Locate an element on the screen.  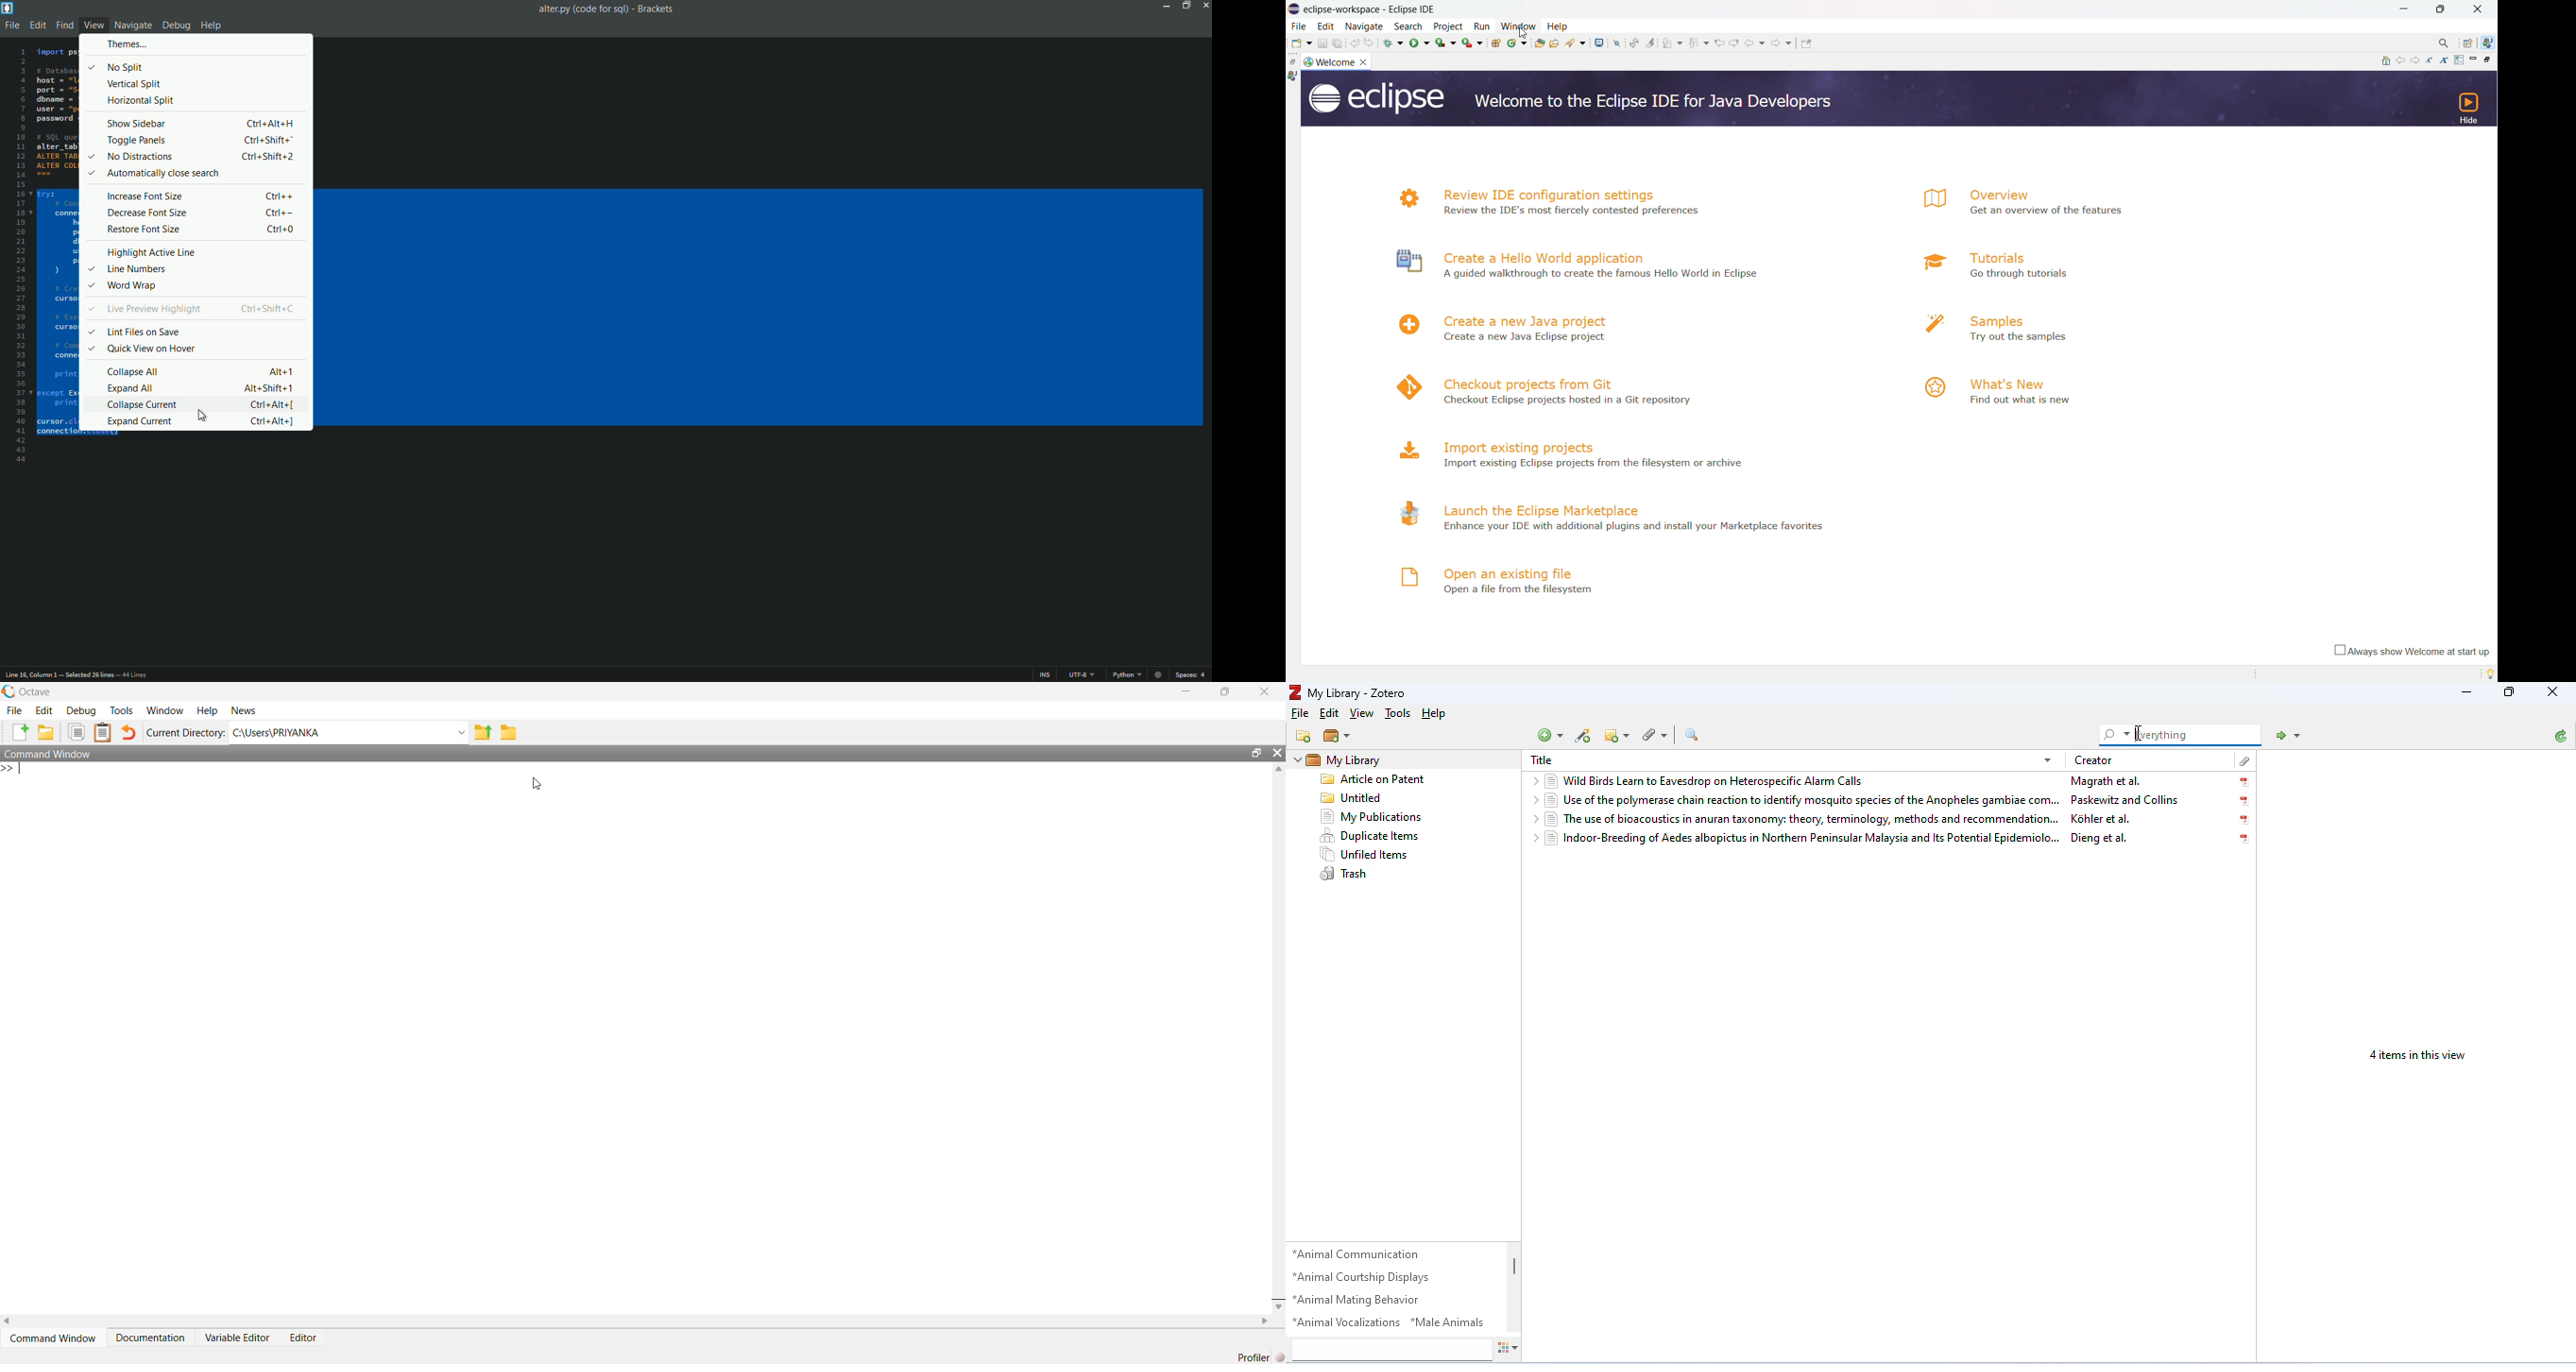
My Publications is located at coordinates (1386, 817).